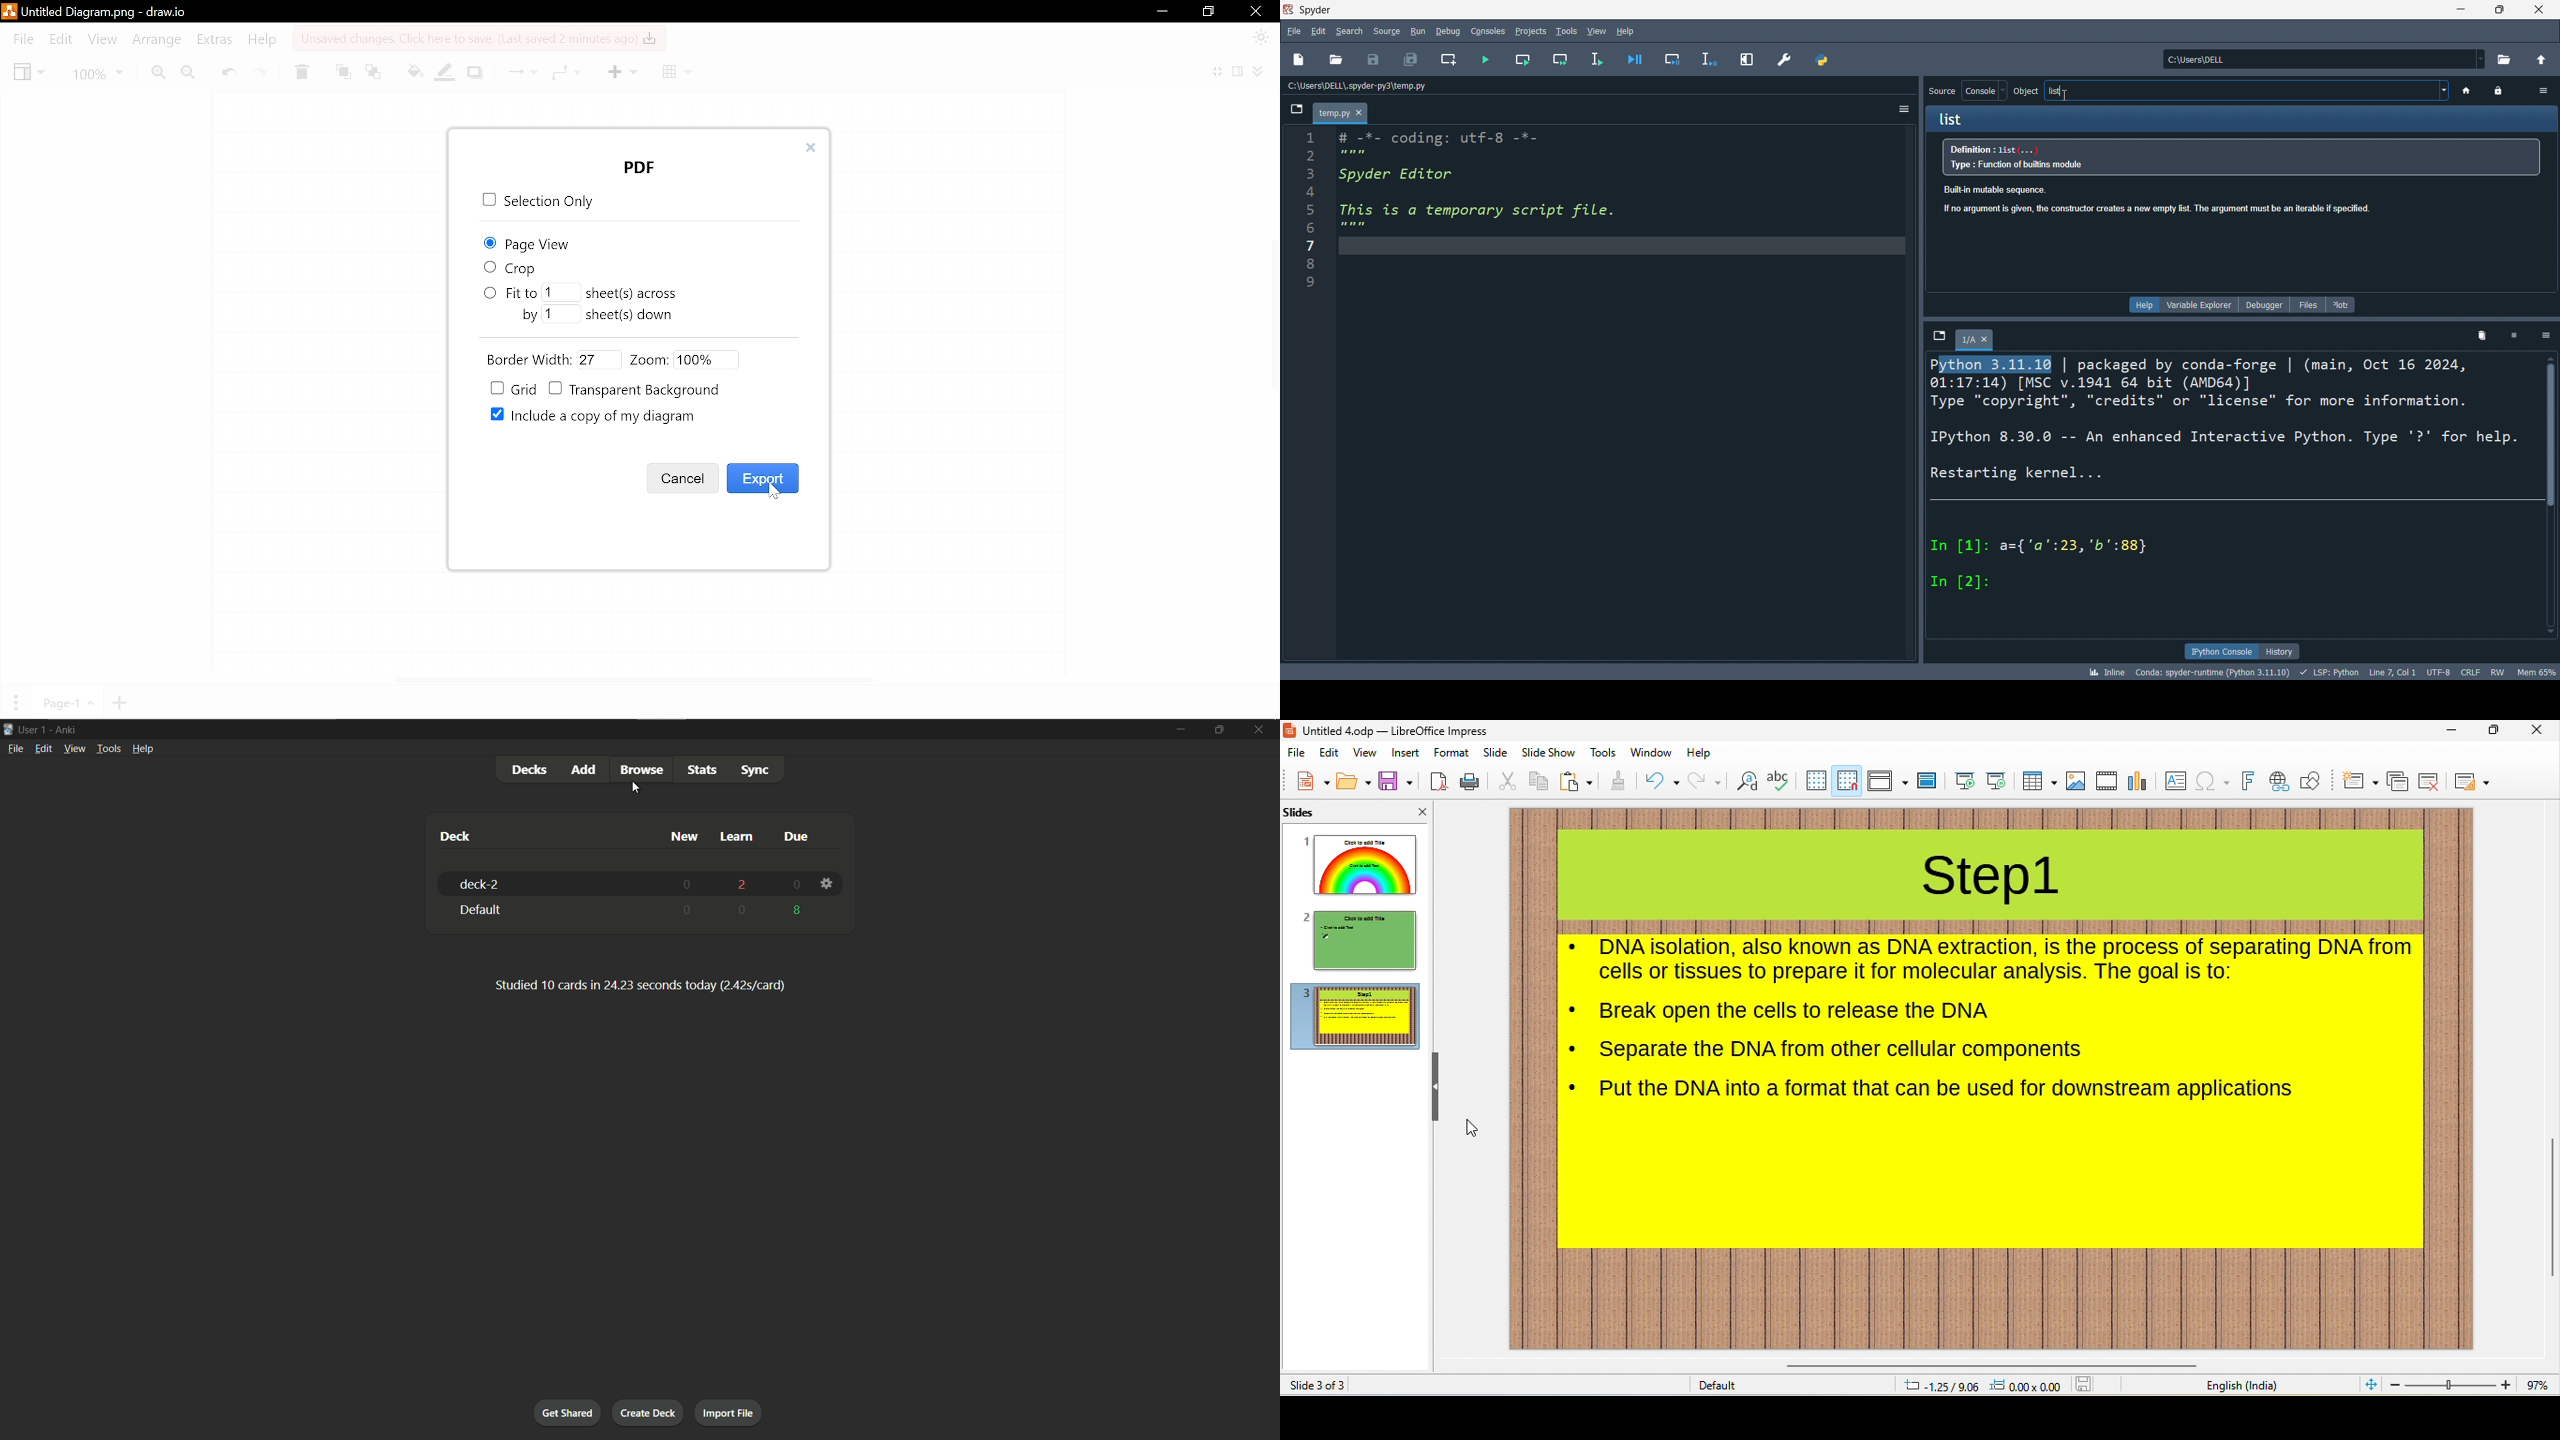 This screenshot has width=2576, height=1456. I want to click on file path: c:\user\dell\.spyder-py3\temp.py, so click(1451, 87).